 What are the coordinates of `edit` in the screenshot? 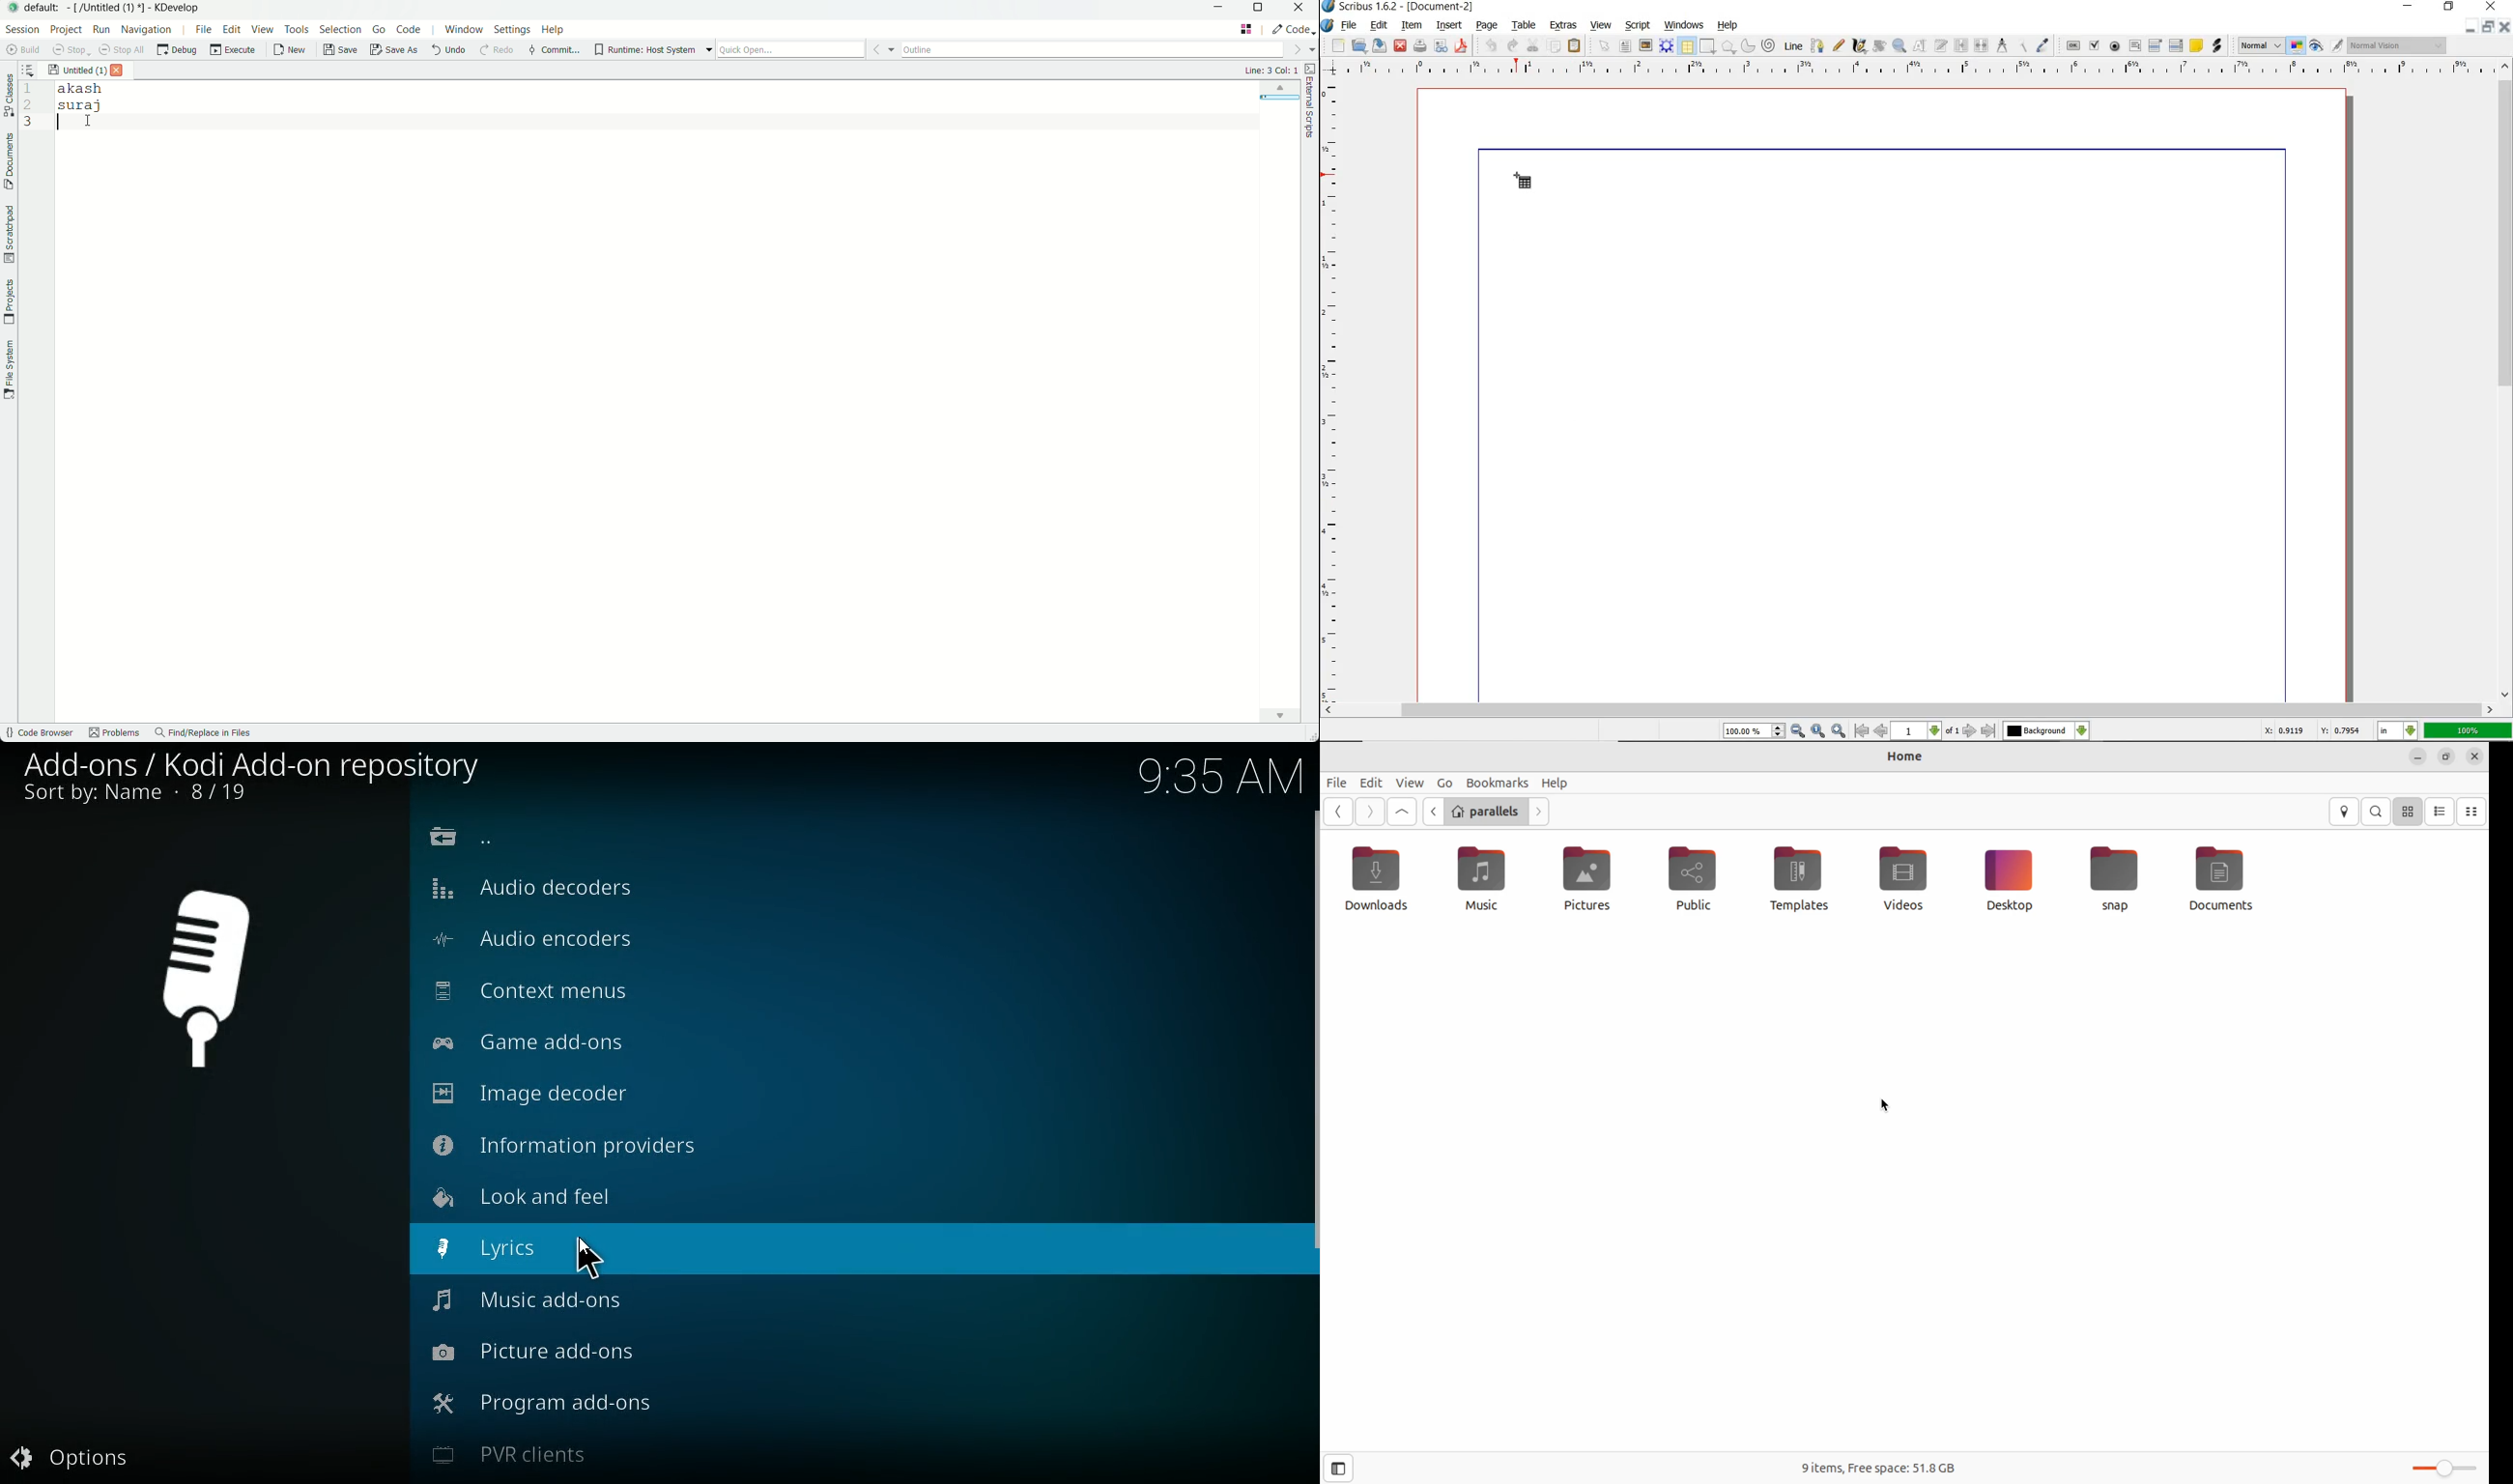 It's located at (1379, 26).